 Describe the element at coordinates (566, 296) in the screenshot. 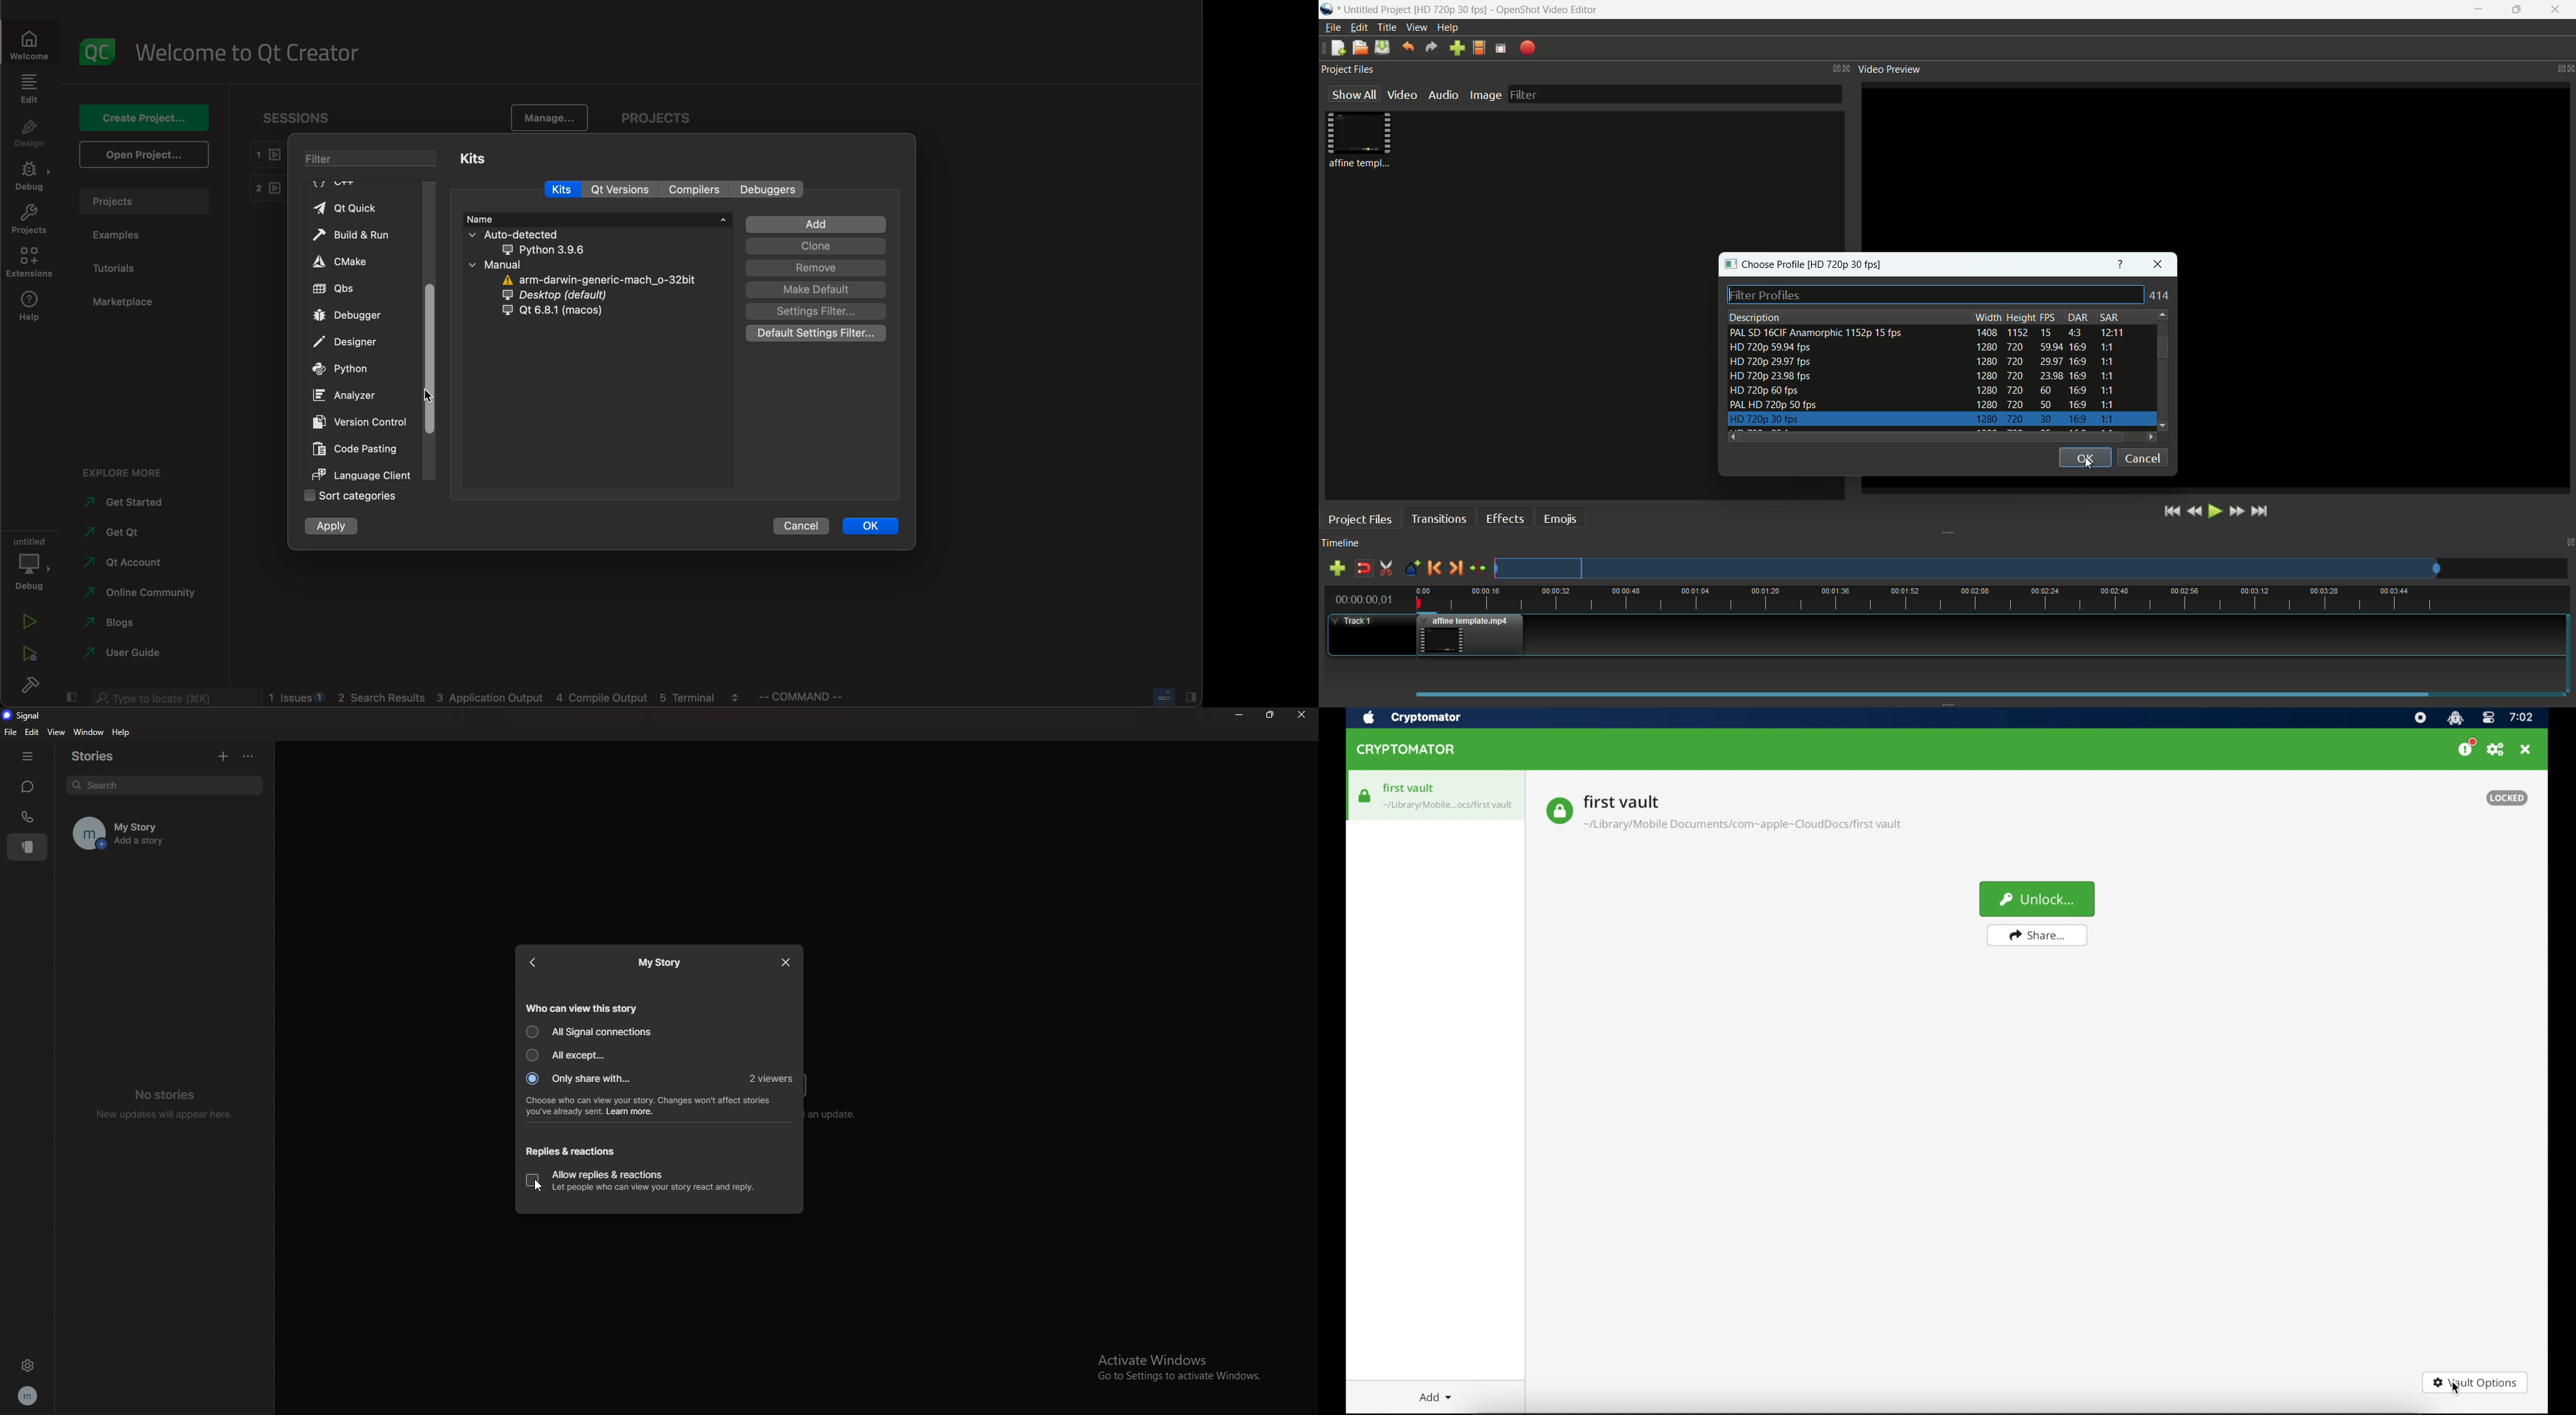

I see `dersktop` at that location.